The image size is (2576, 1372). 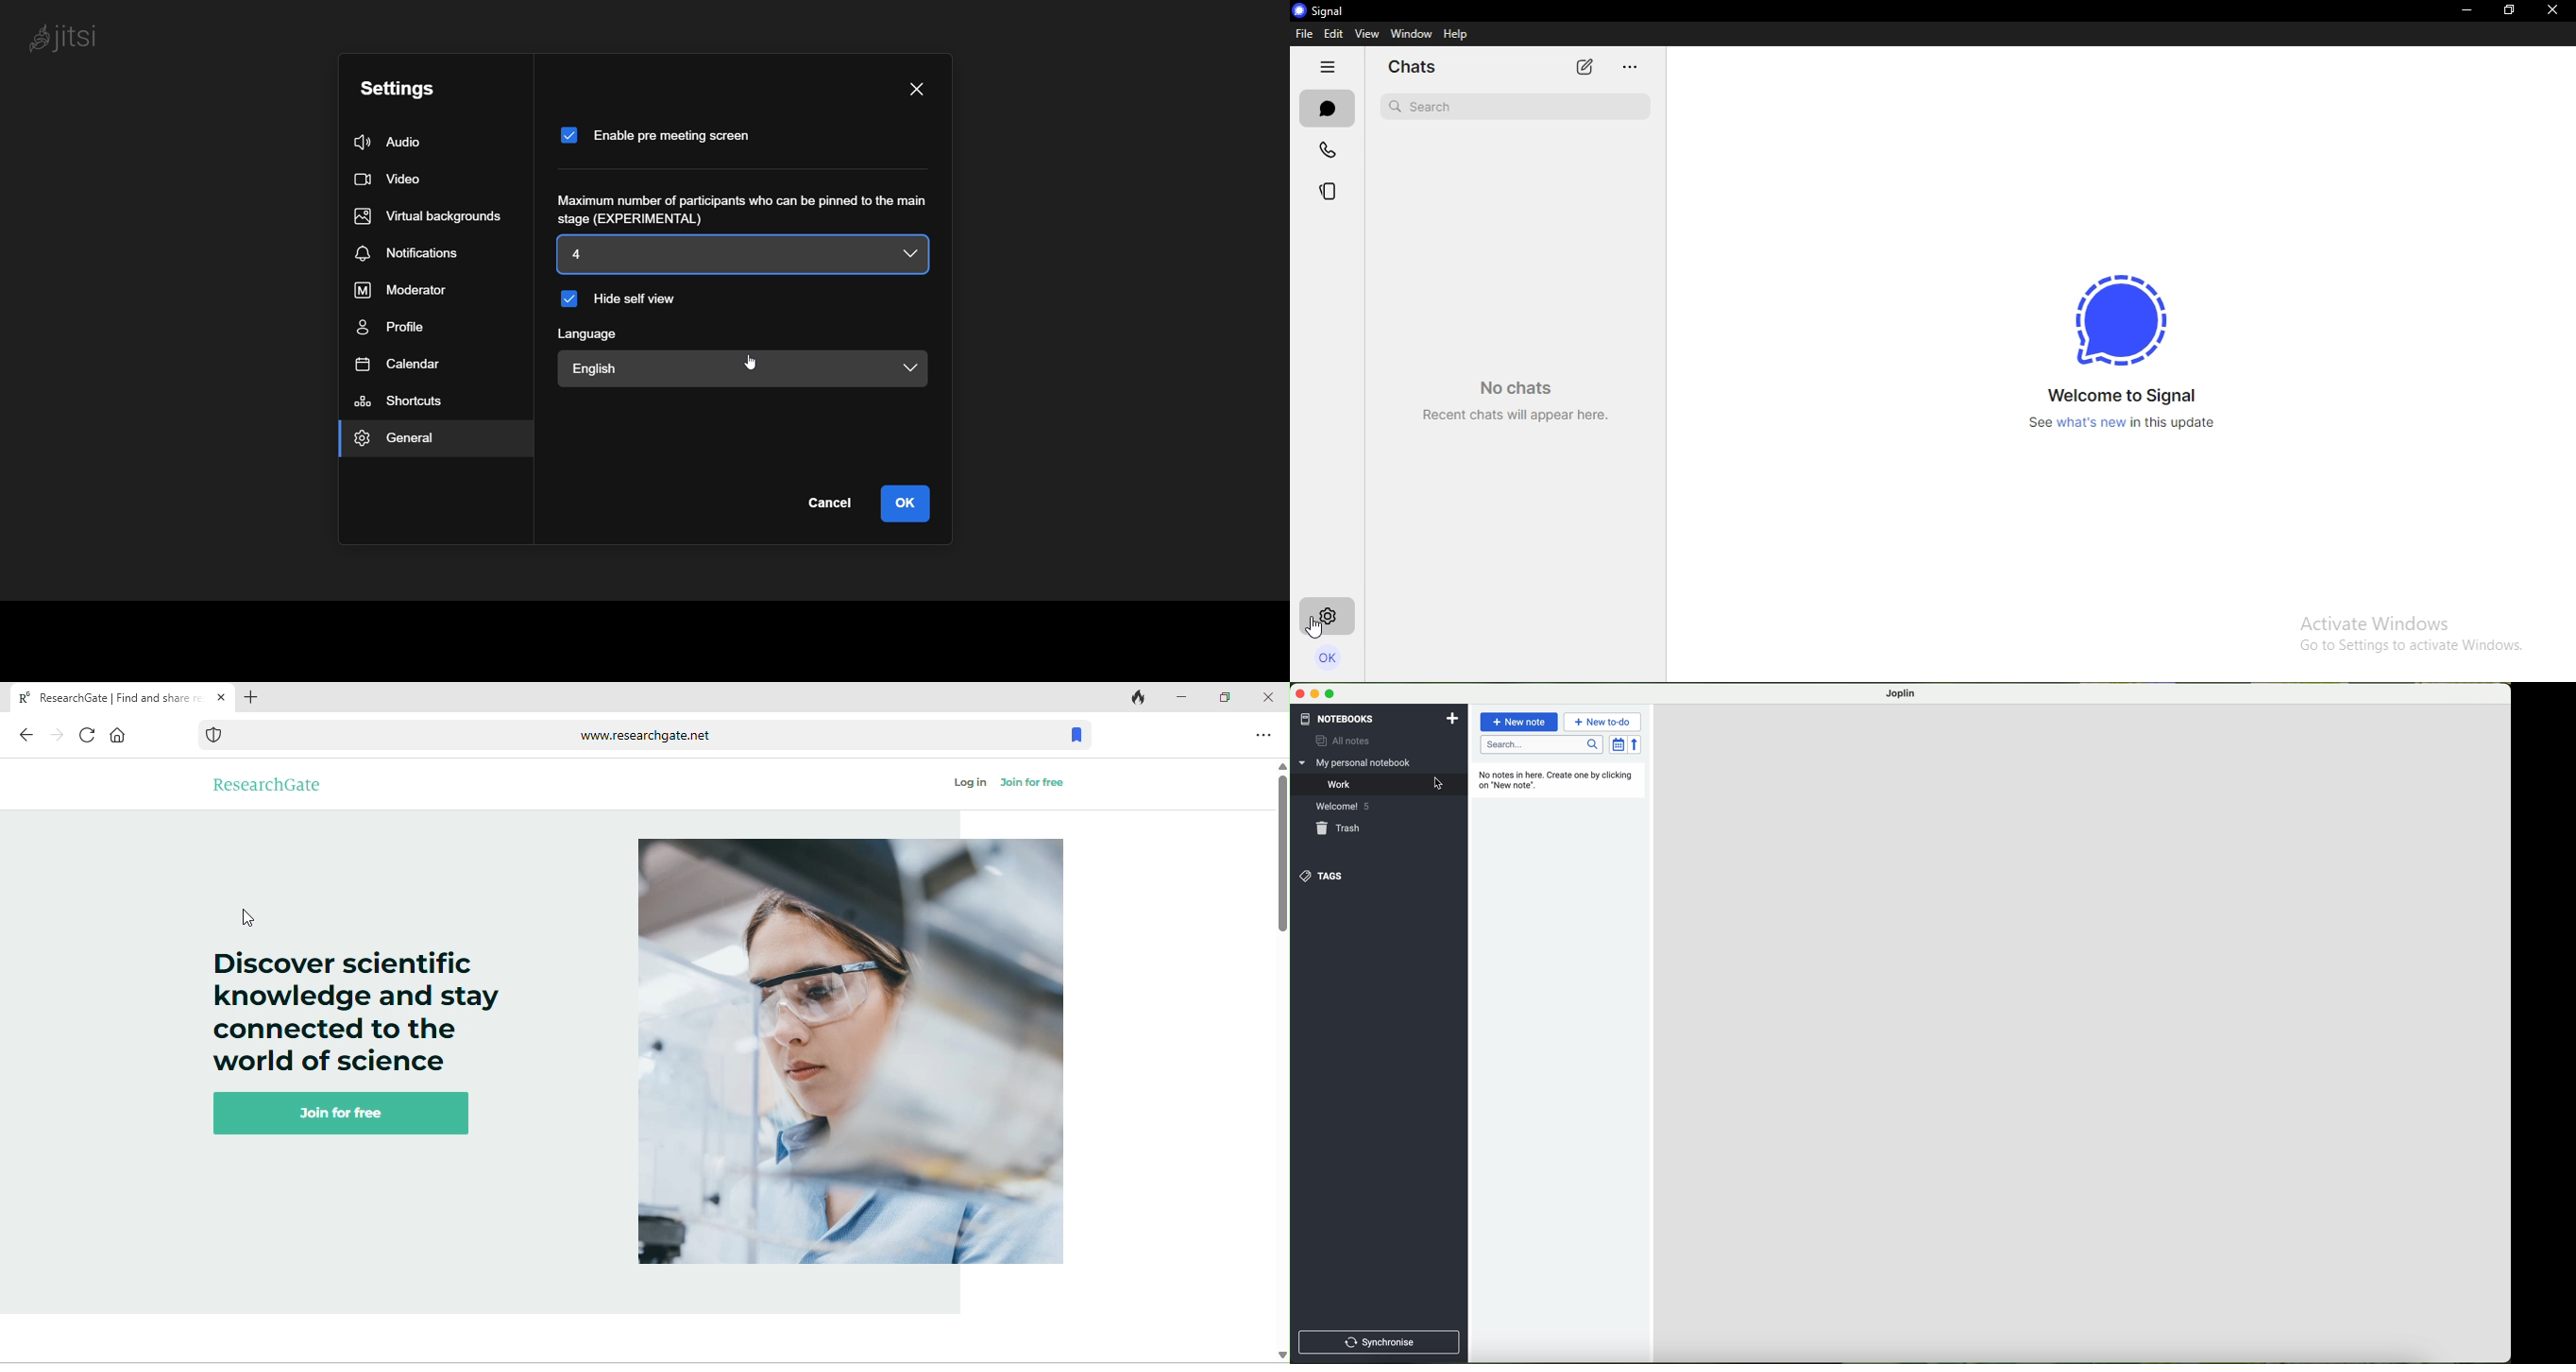 What do you see at coordinates (693, 255) in the screenshot?
I see `4` at bounding box center [693, 255].